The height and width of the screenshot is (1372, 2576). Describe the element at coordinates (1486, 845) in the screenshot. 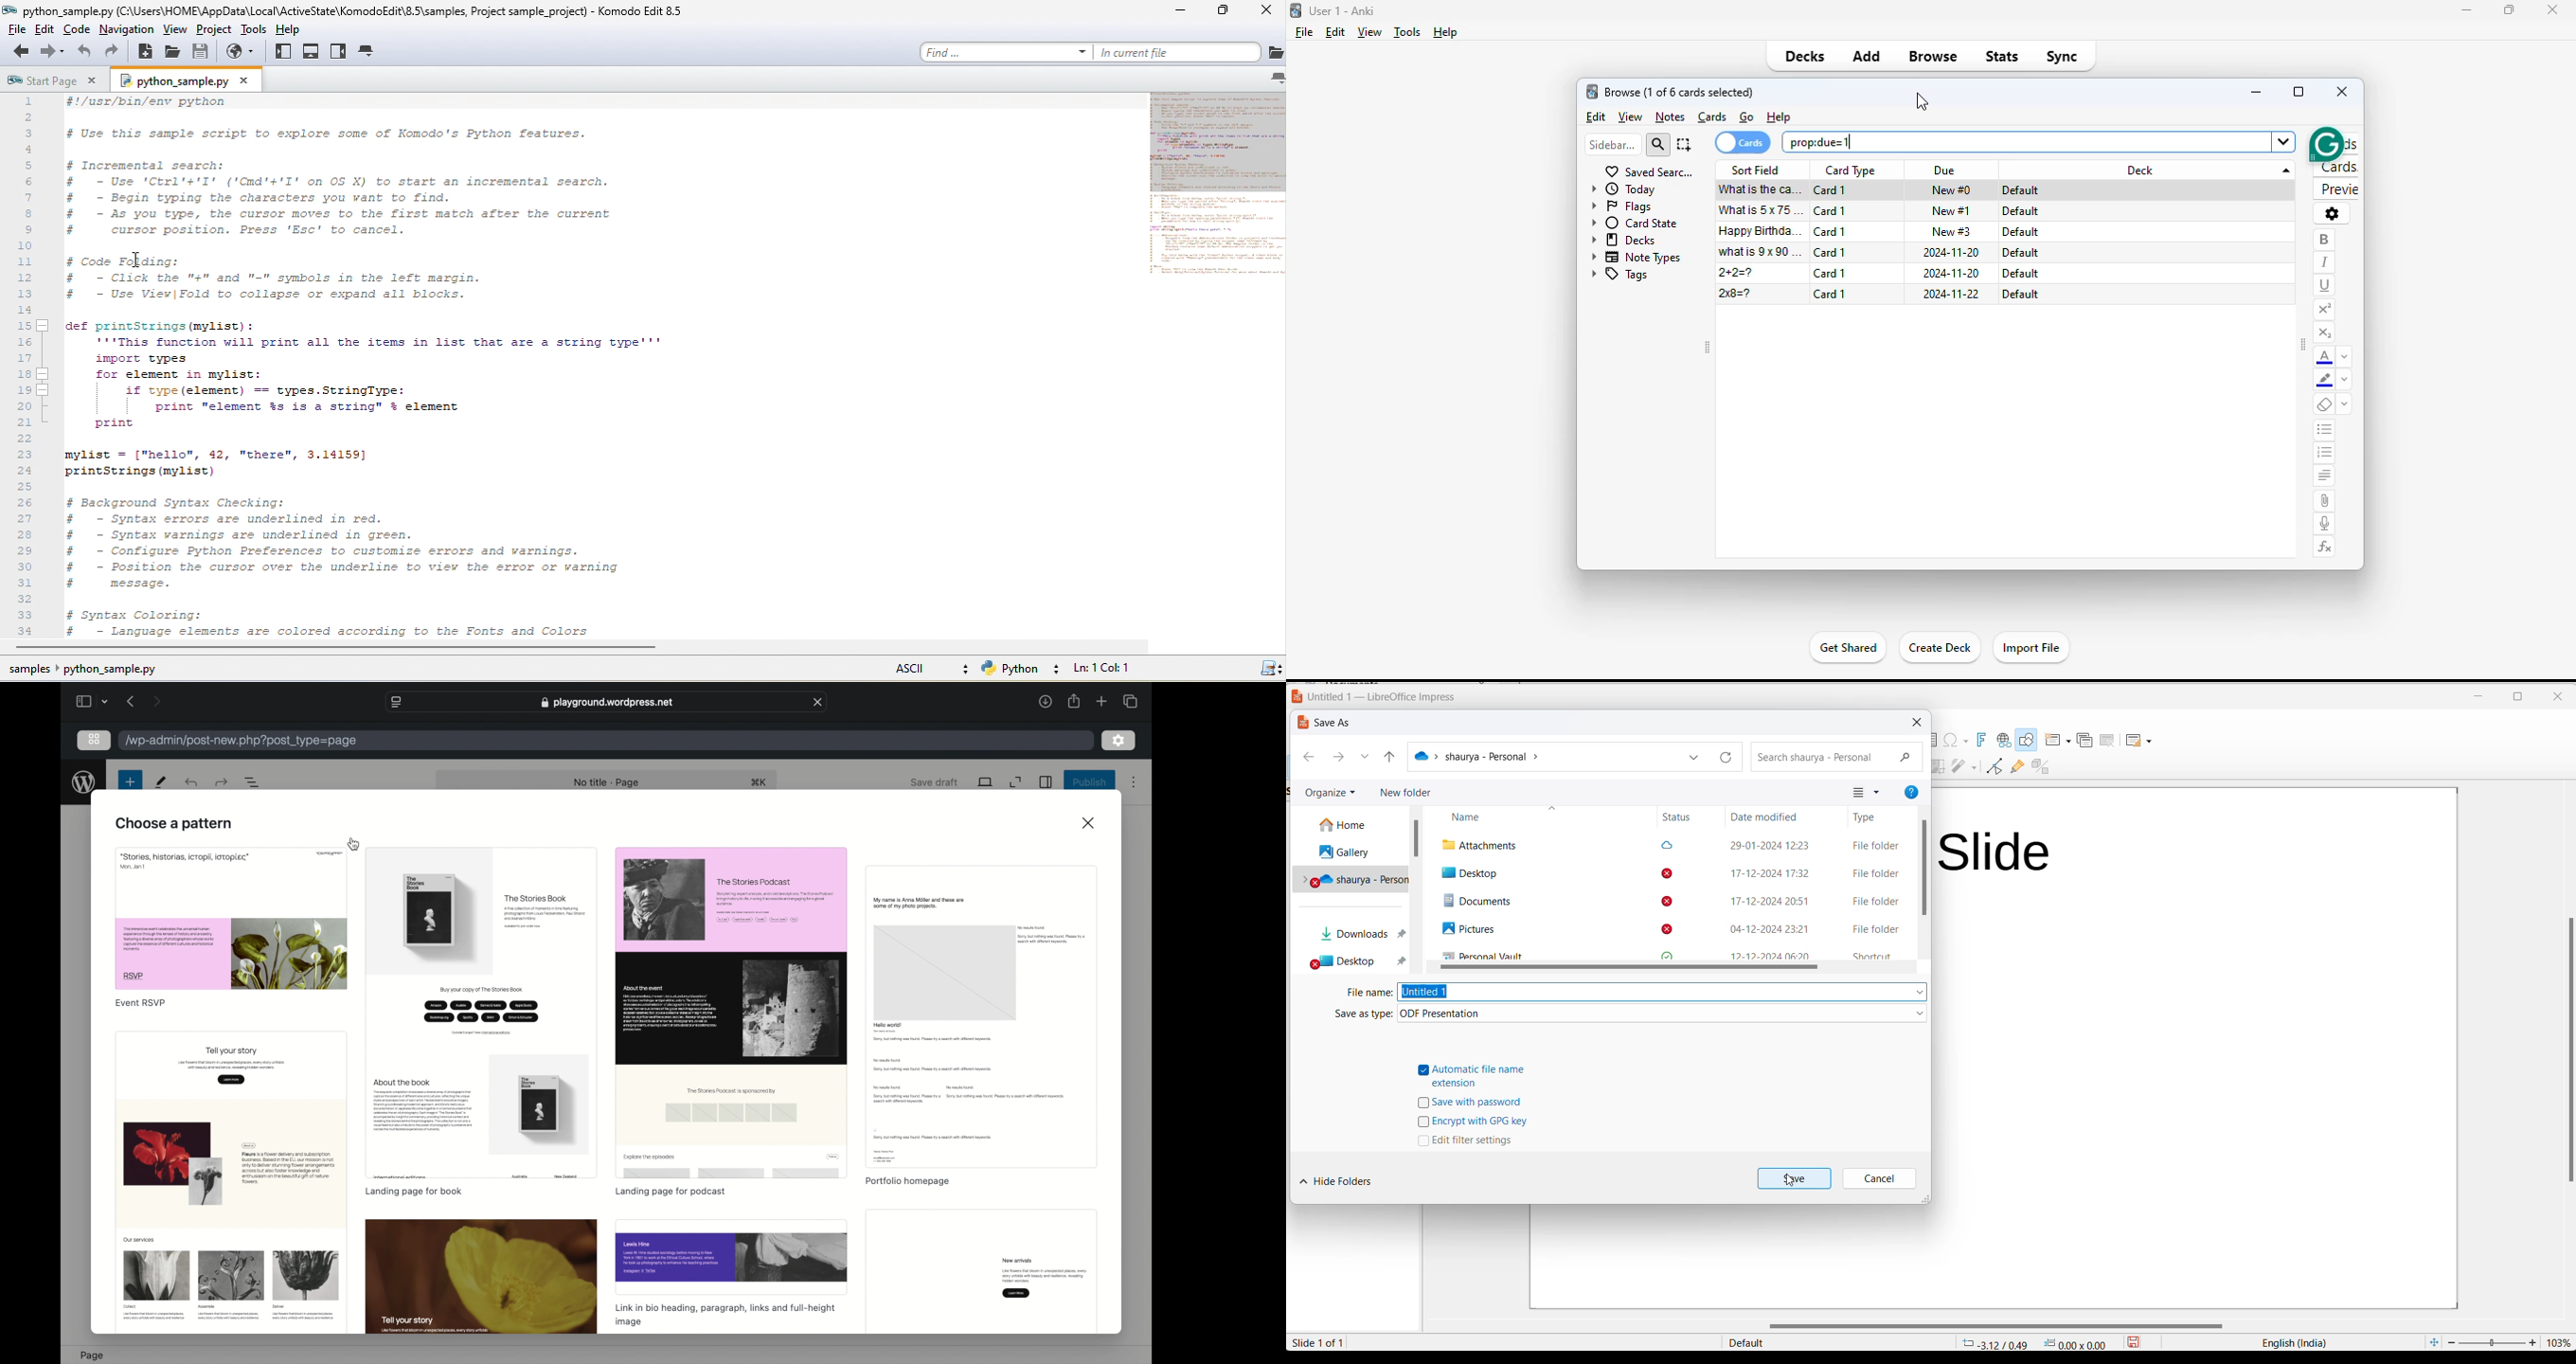

I see `attachments` at that location.